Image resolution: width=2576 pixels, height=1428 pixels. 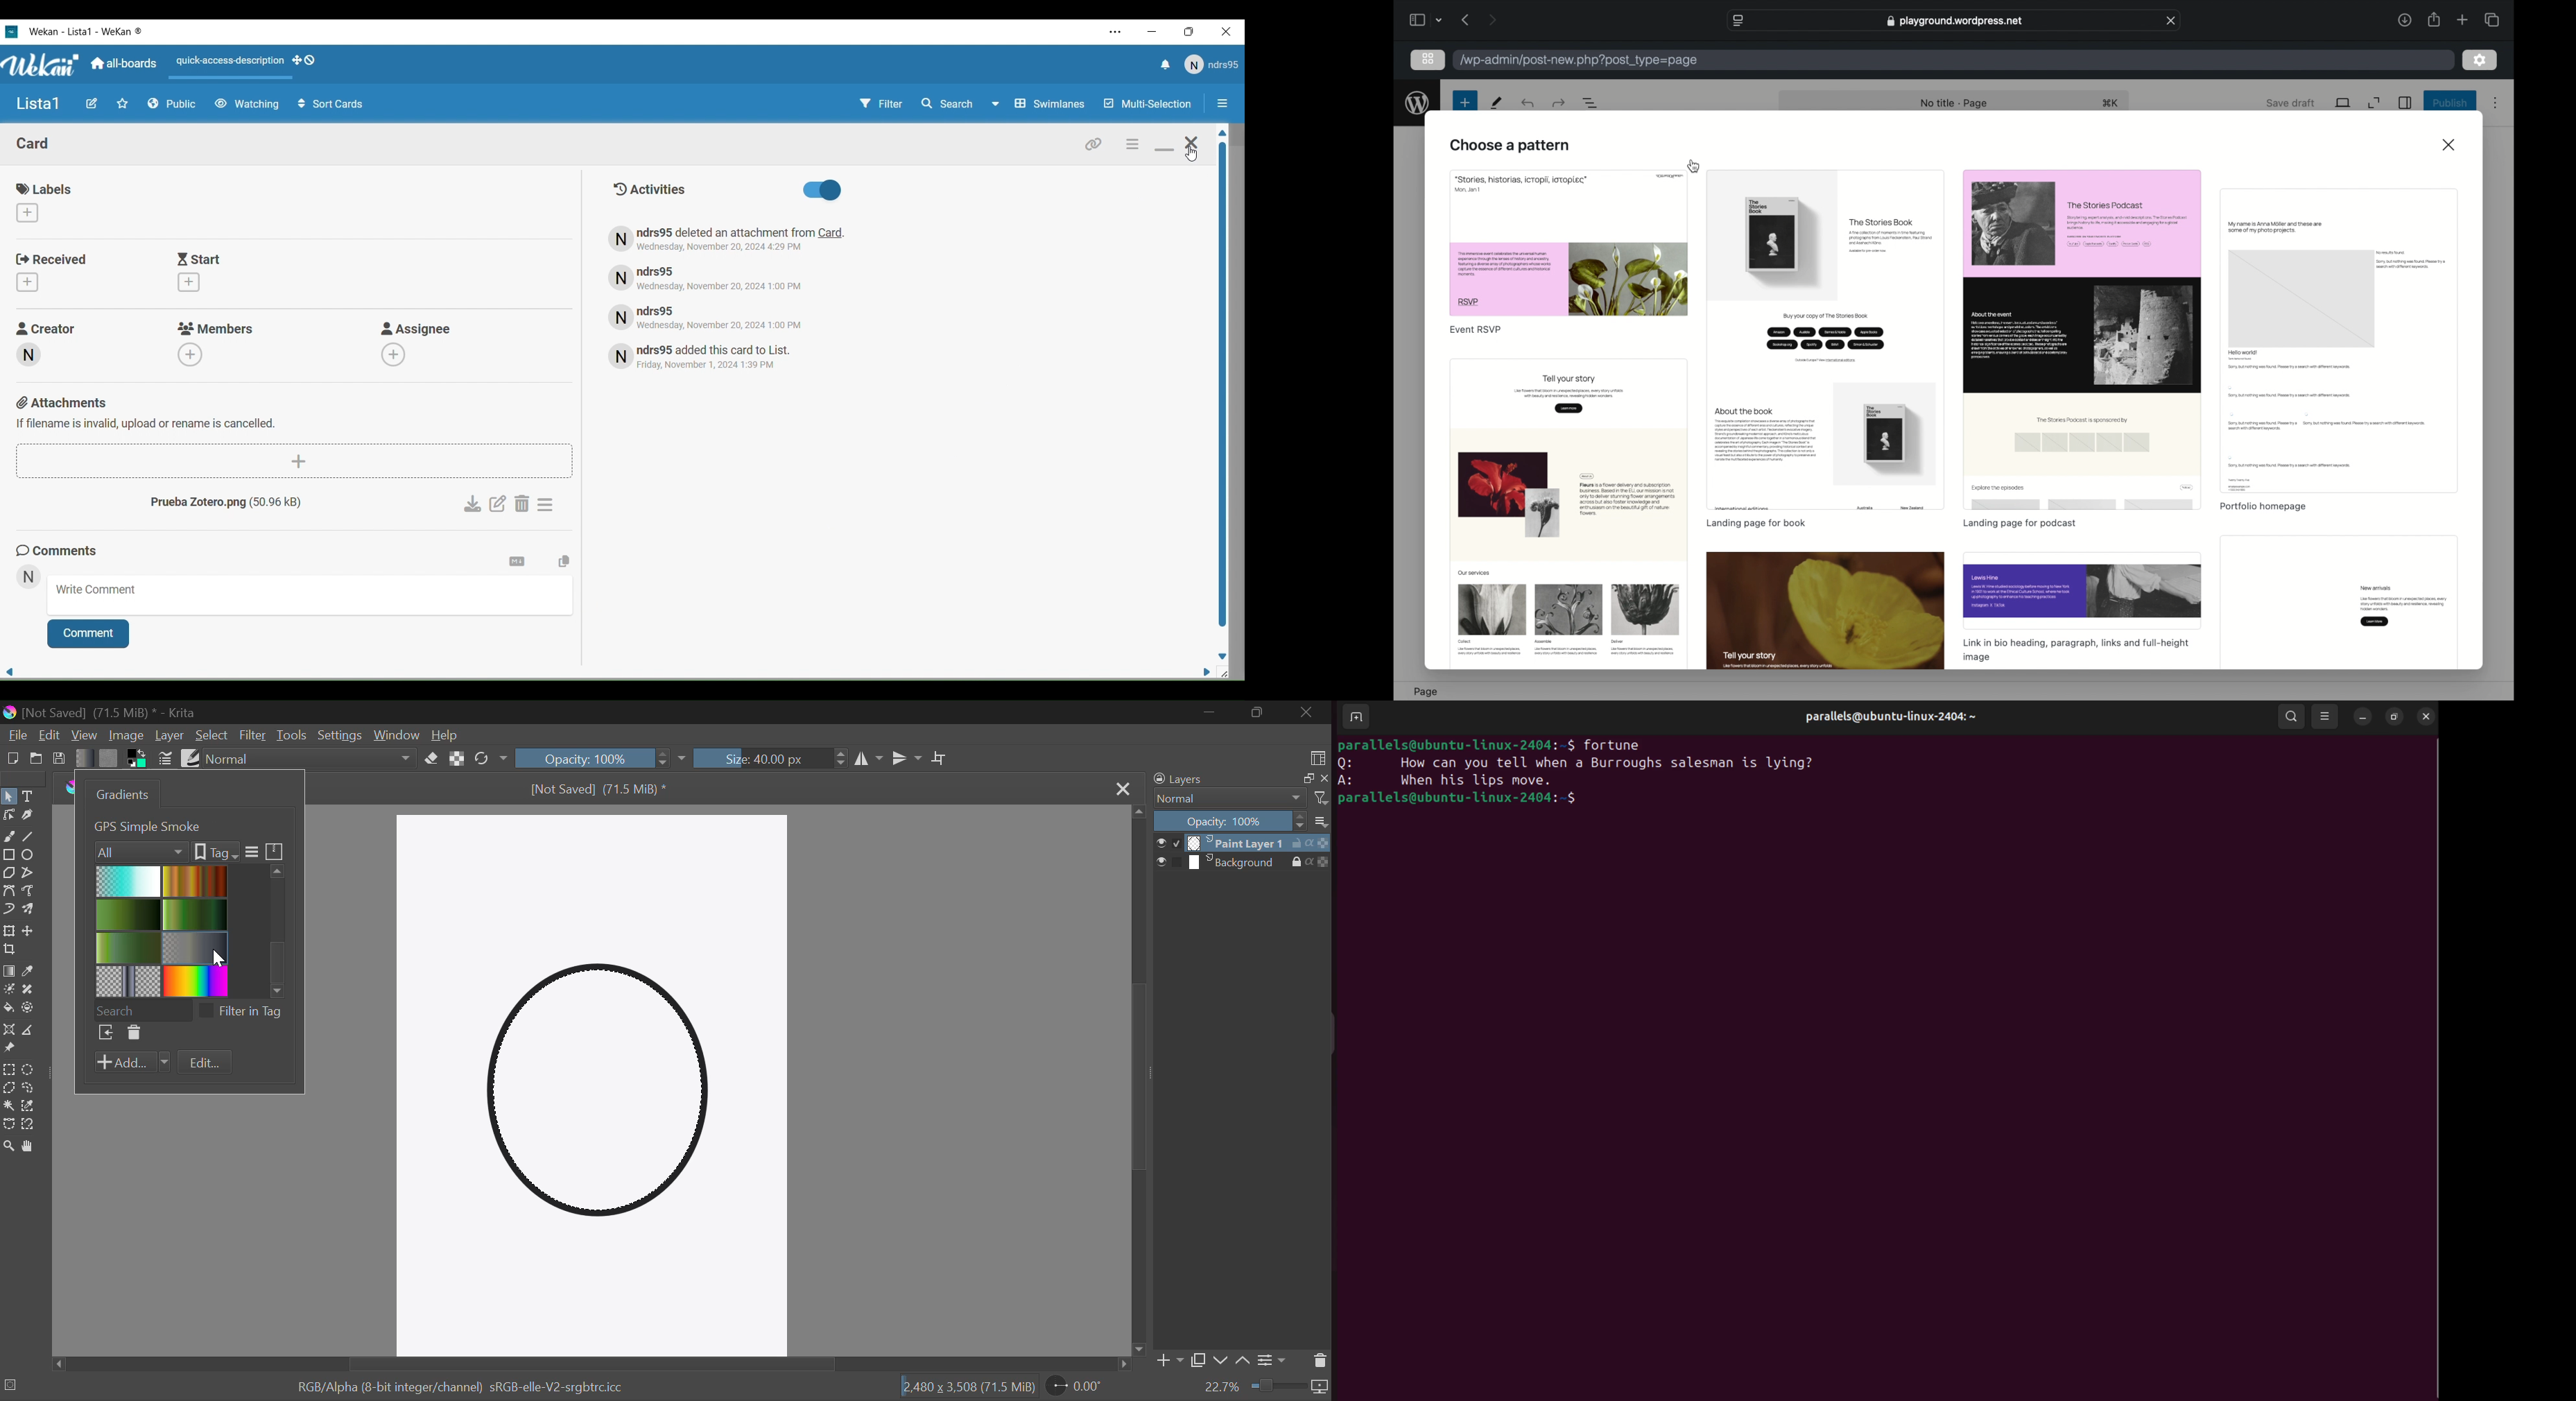 I want to click on sidebar, so click(x=1416, y=19).